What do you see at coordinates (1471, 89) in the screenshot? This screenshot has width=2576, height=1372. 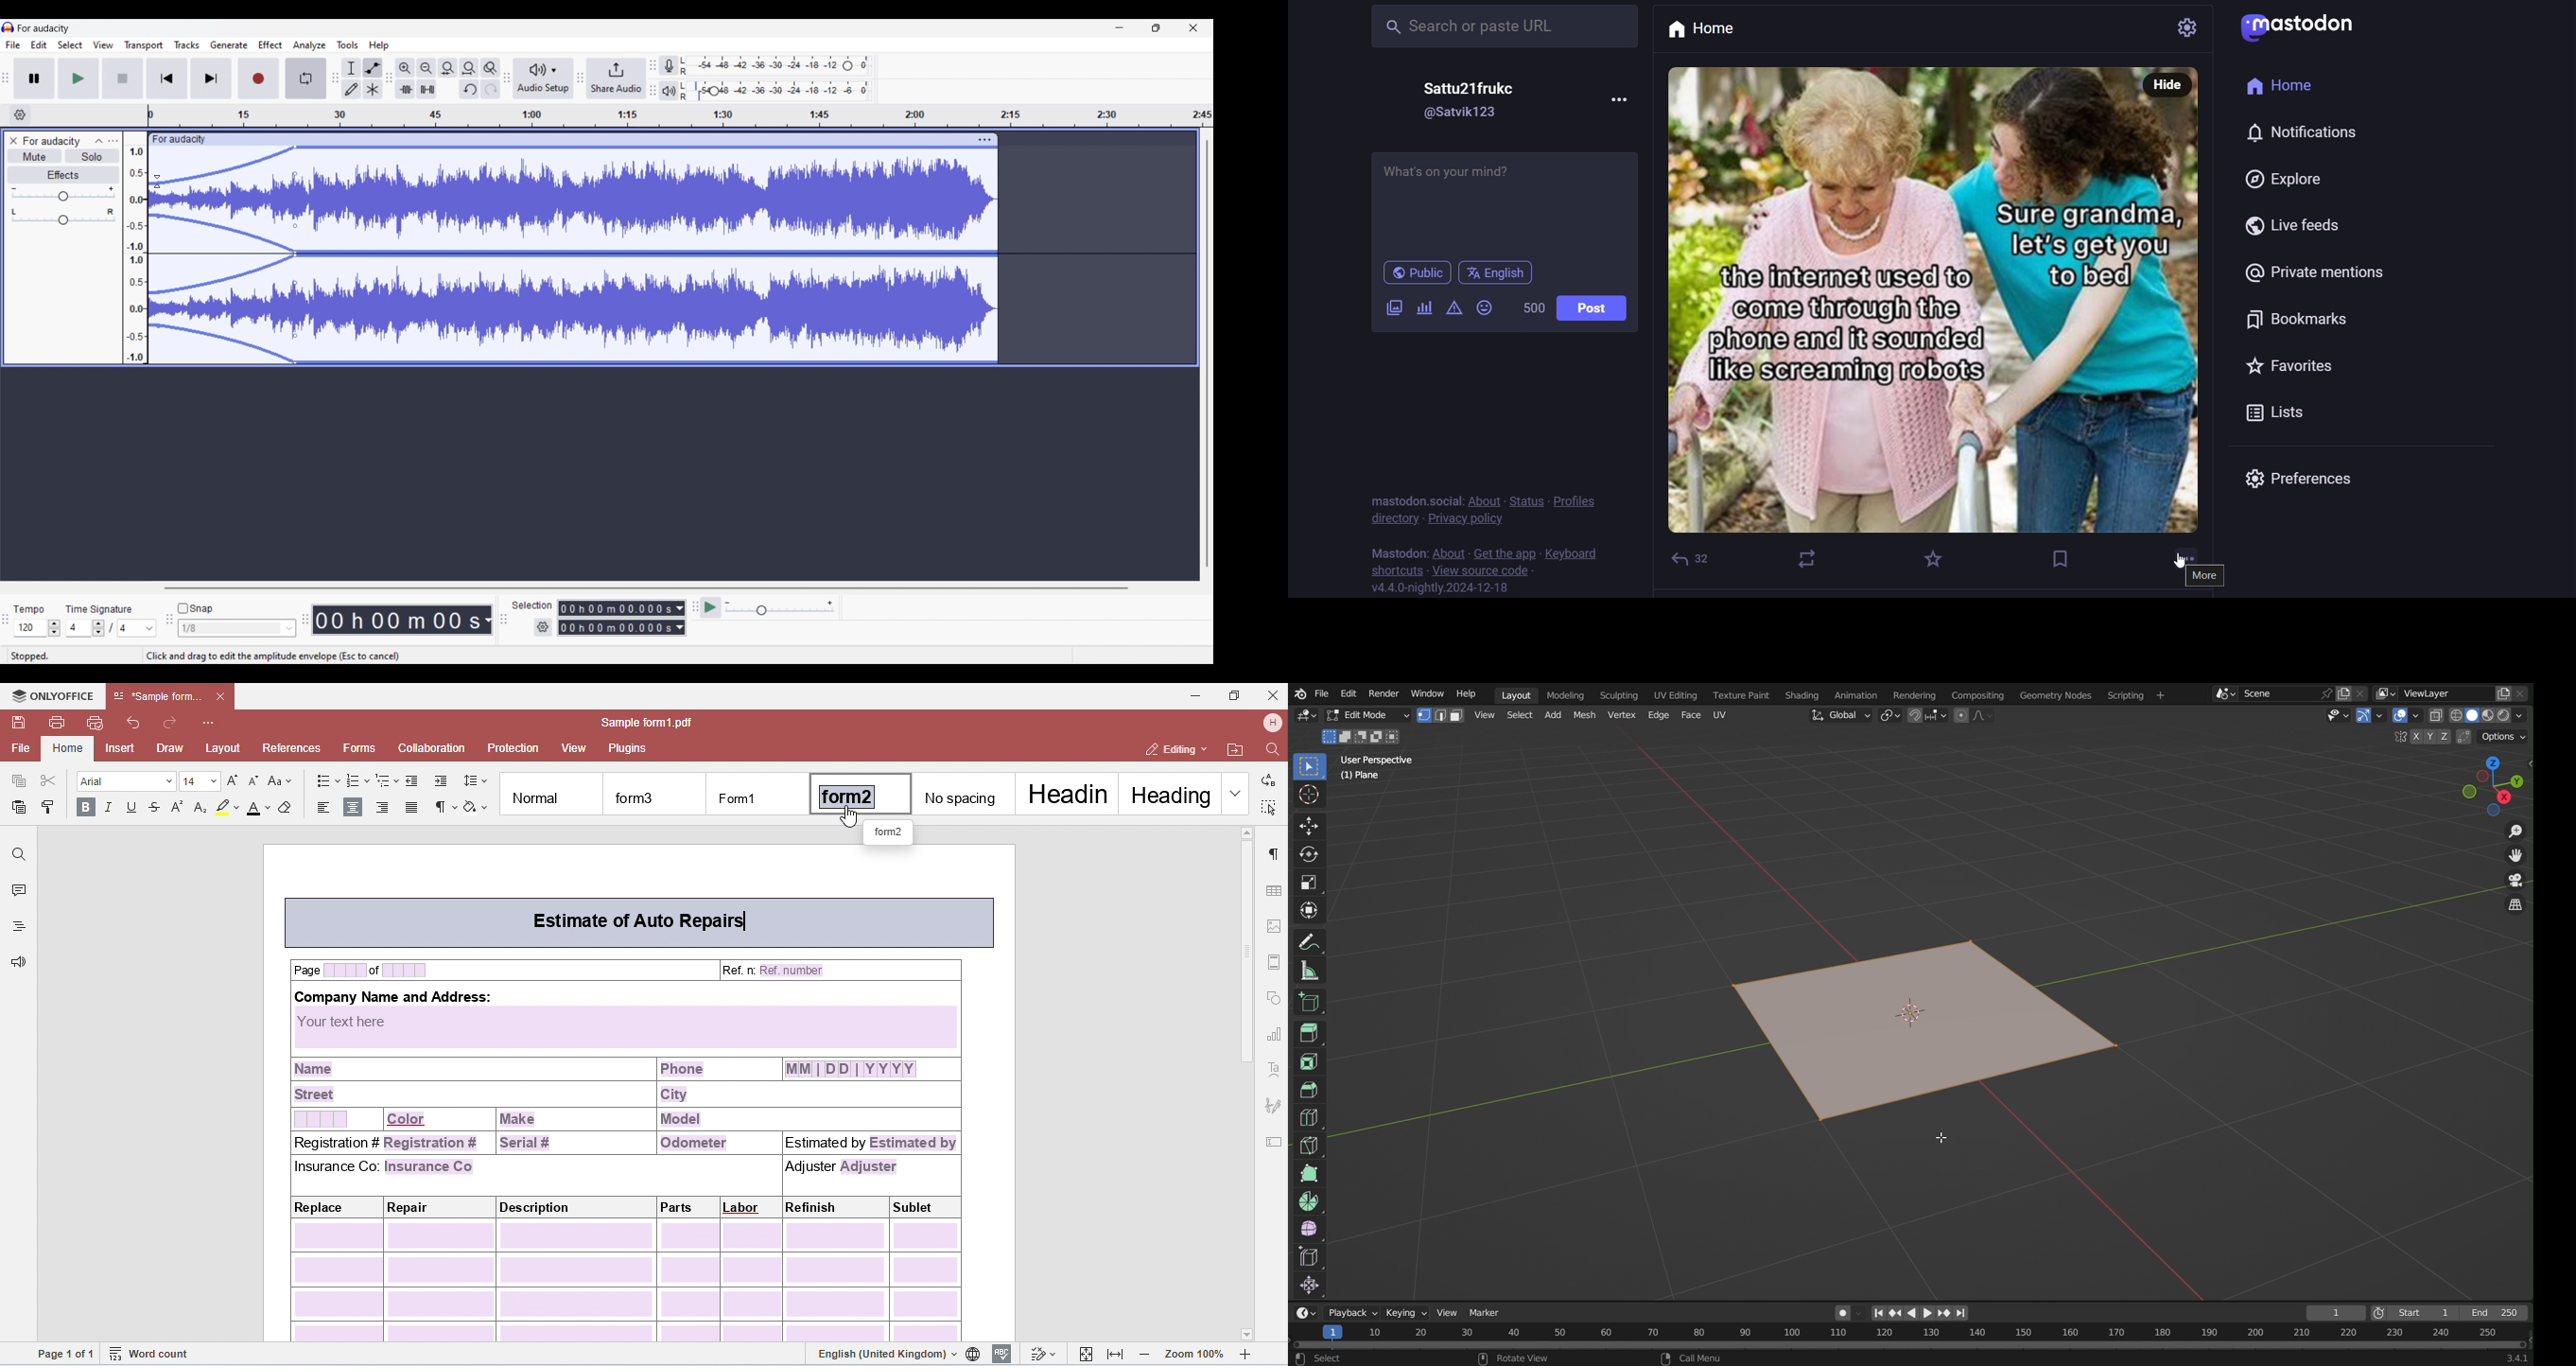 I see `Sattu21frukc` at bounding box center [1471, 89].